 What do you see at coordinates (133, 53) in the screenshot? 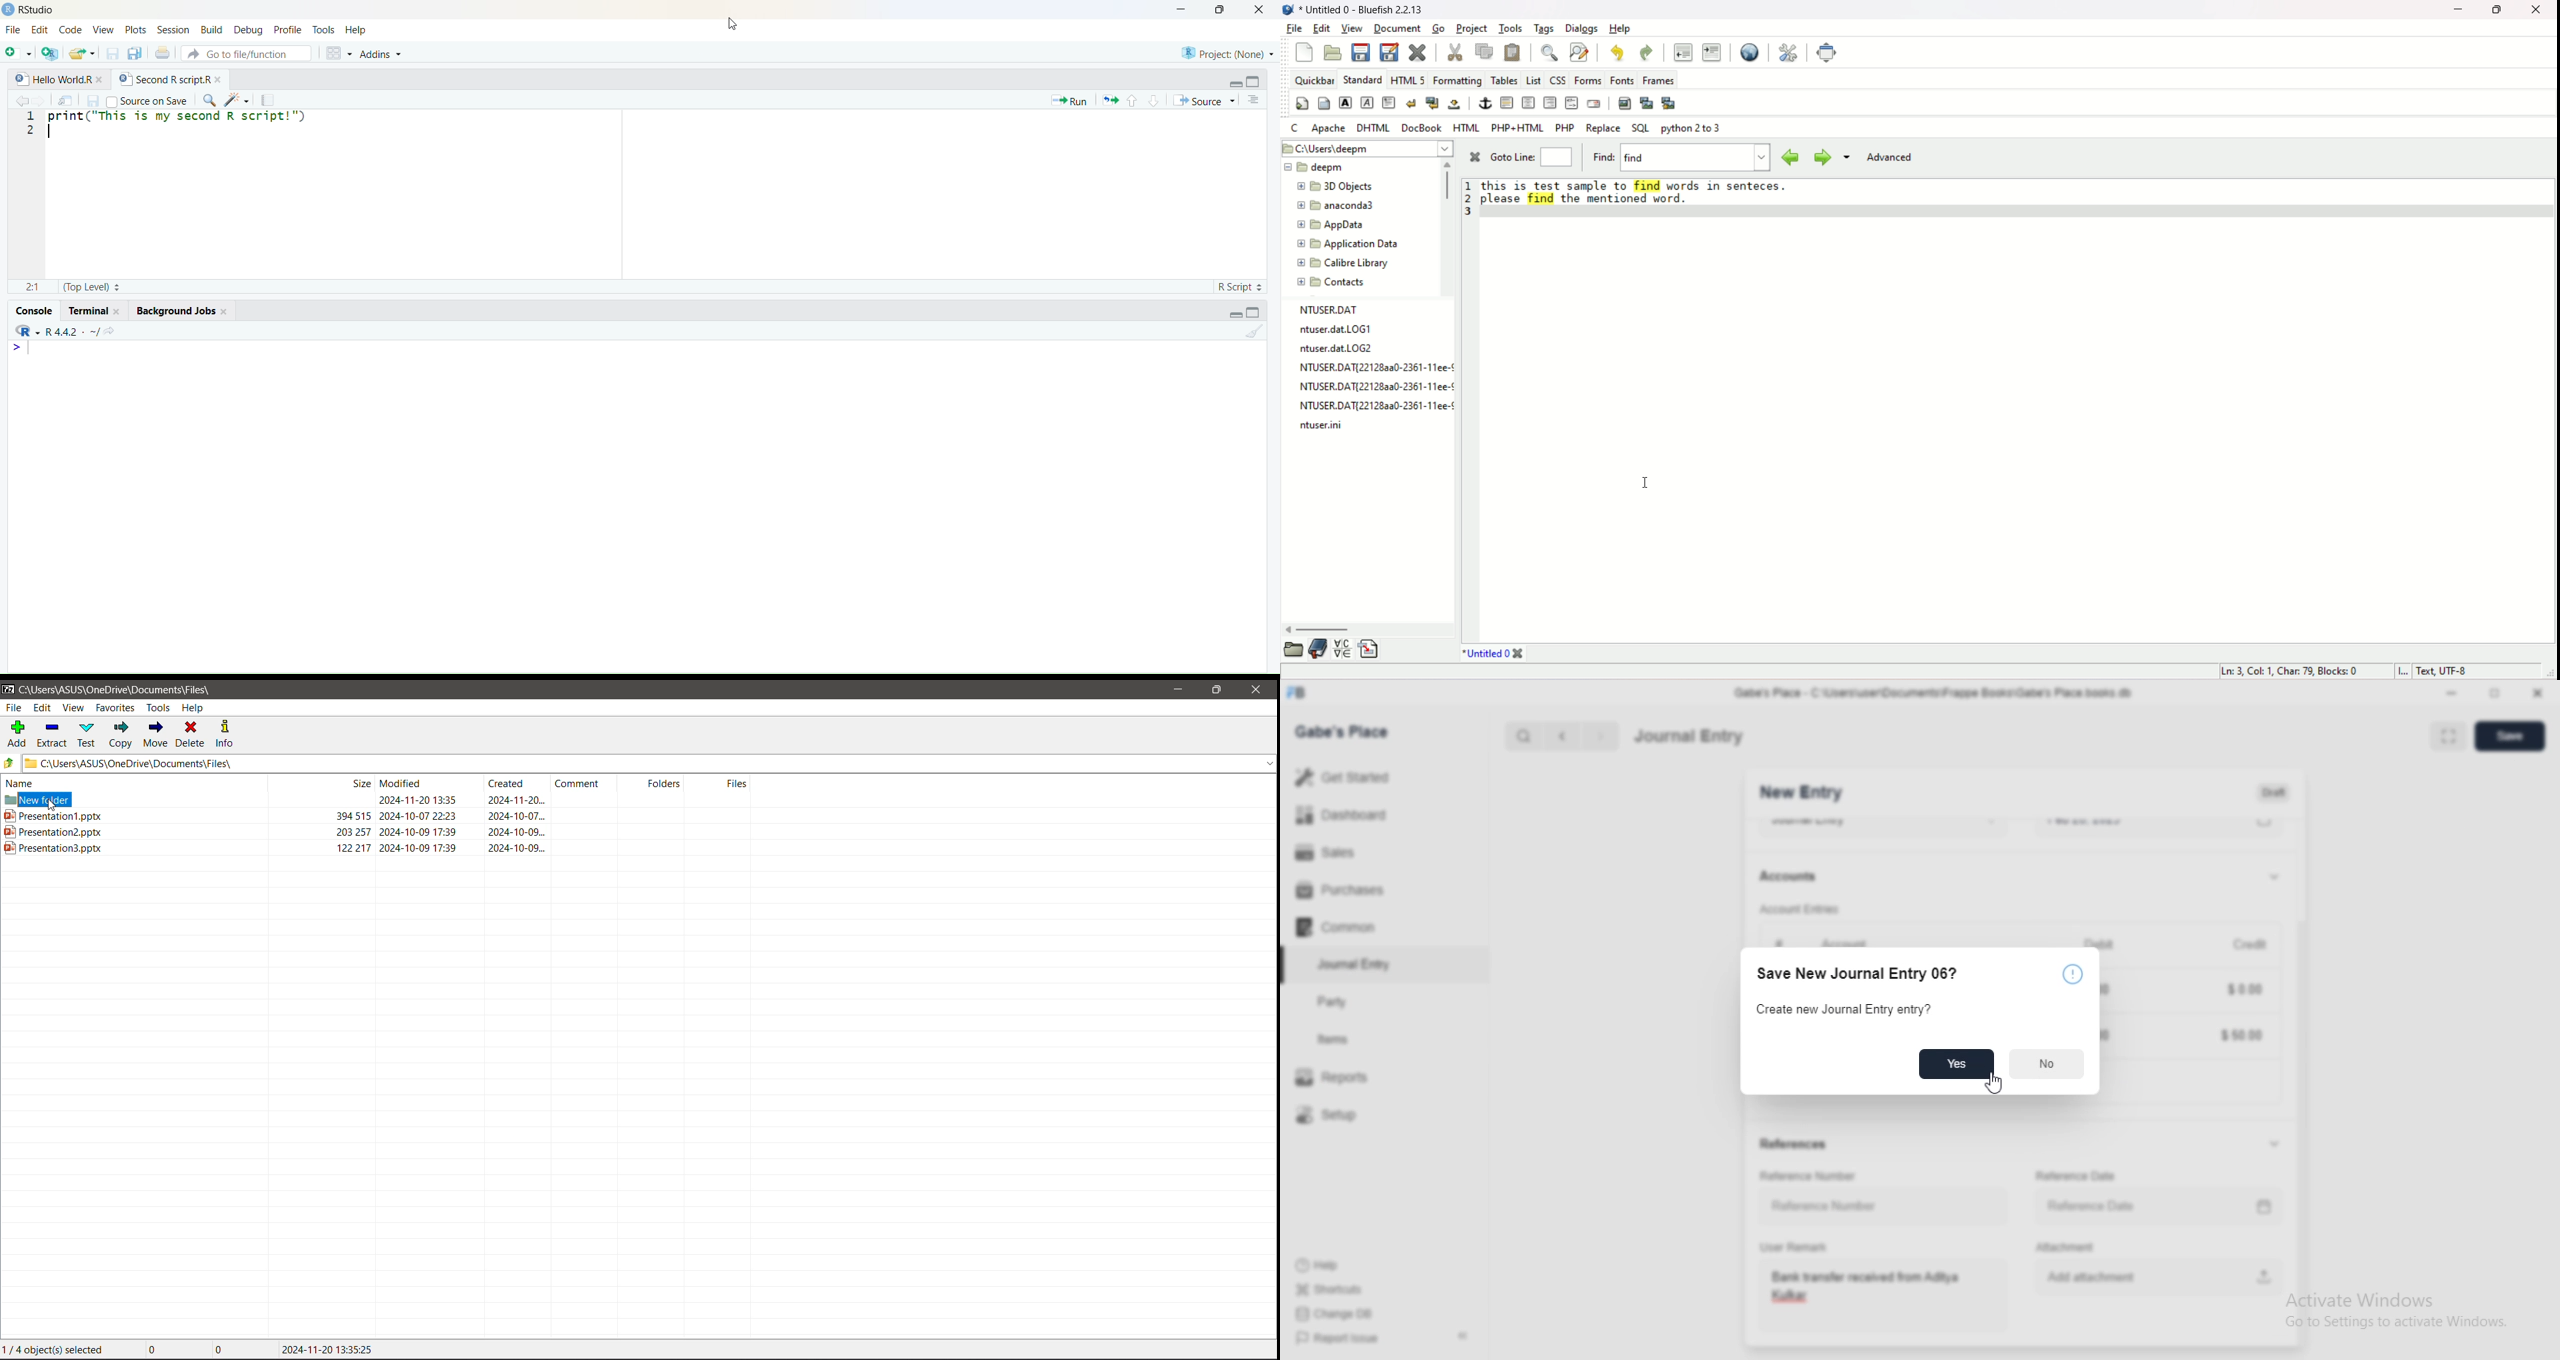
I see `Save all open documents (Ctrl + Alt + S)` at bounding box center [133, 53].